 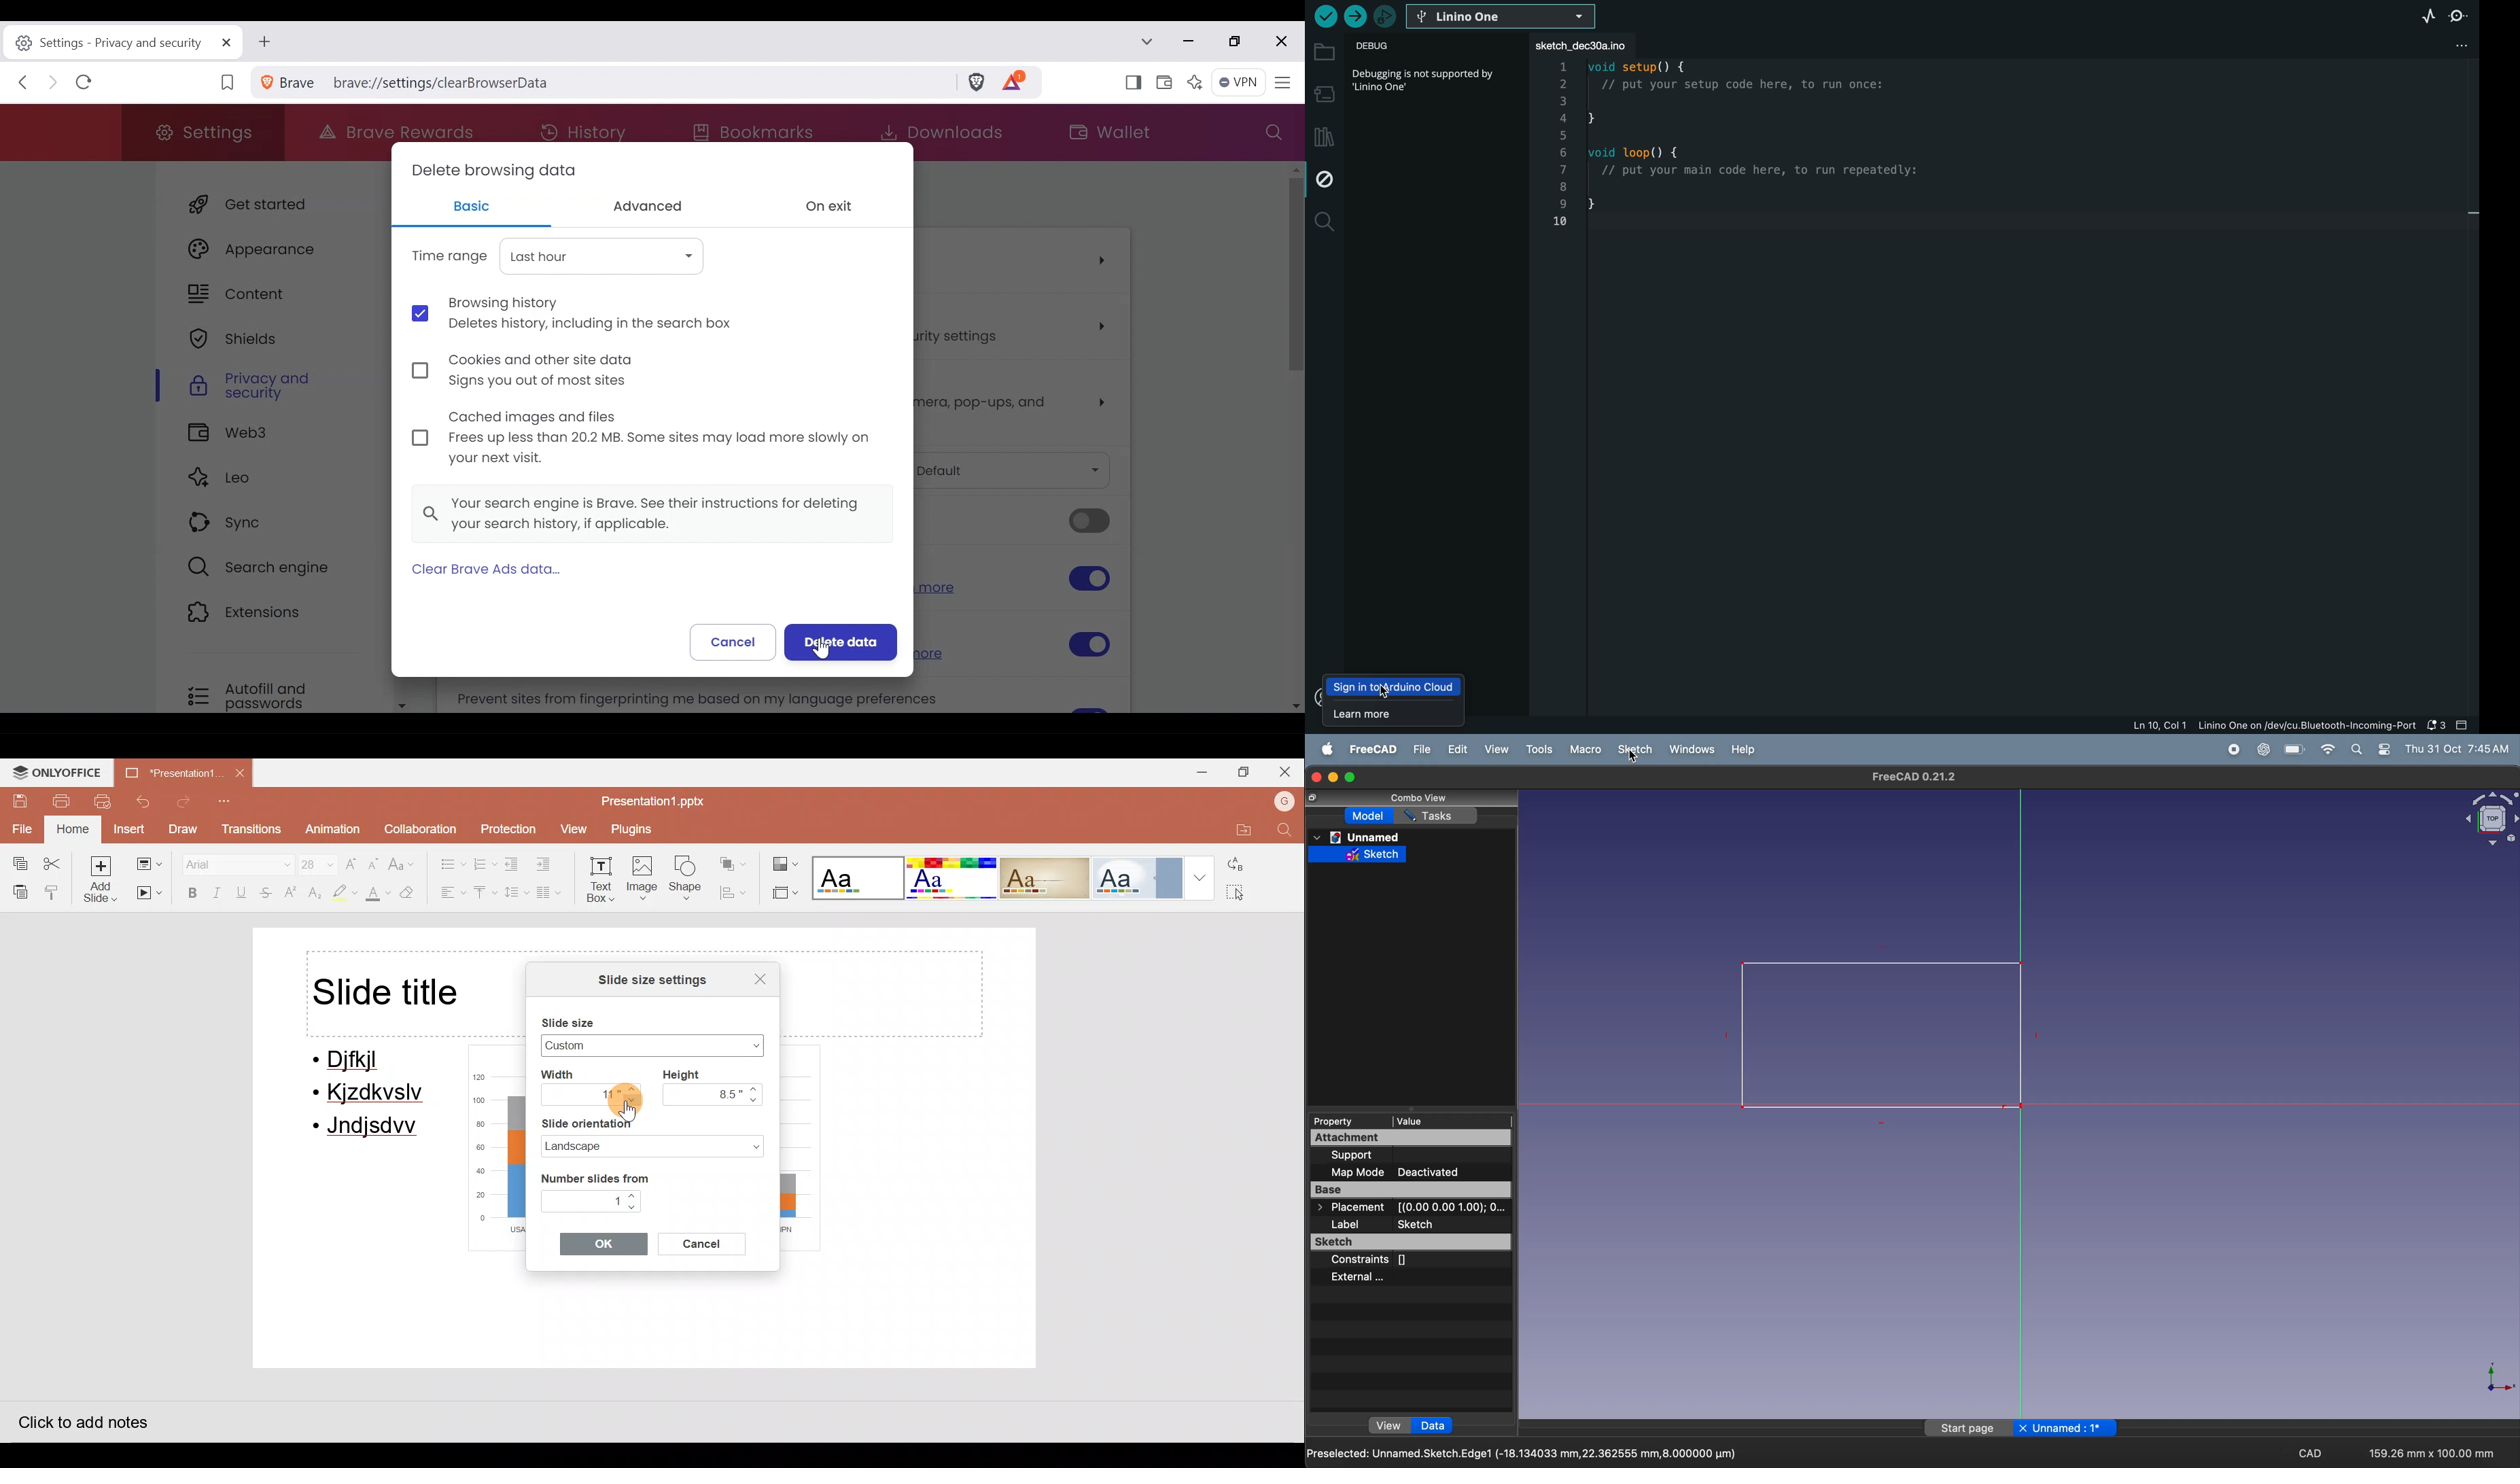 I want to click on Superscript, so click(x=291, y=894).